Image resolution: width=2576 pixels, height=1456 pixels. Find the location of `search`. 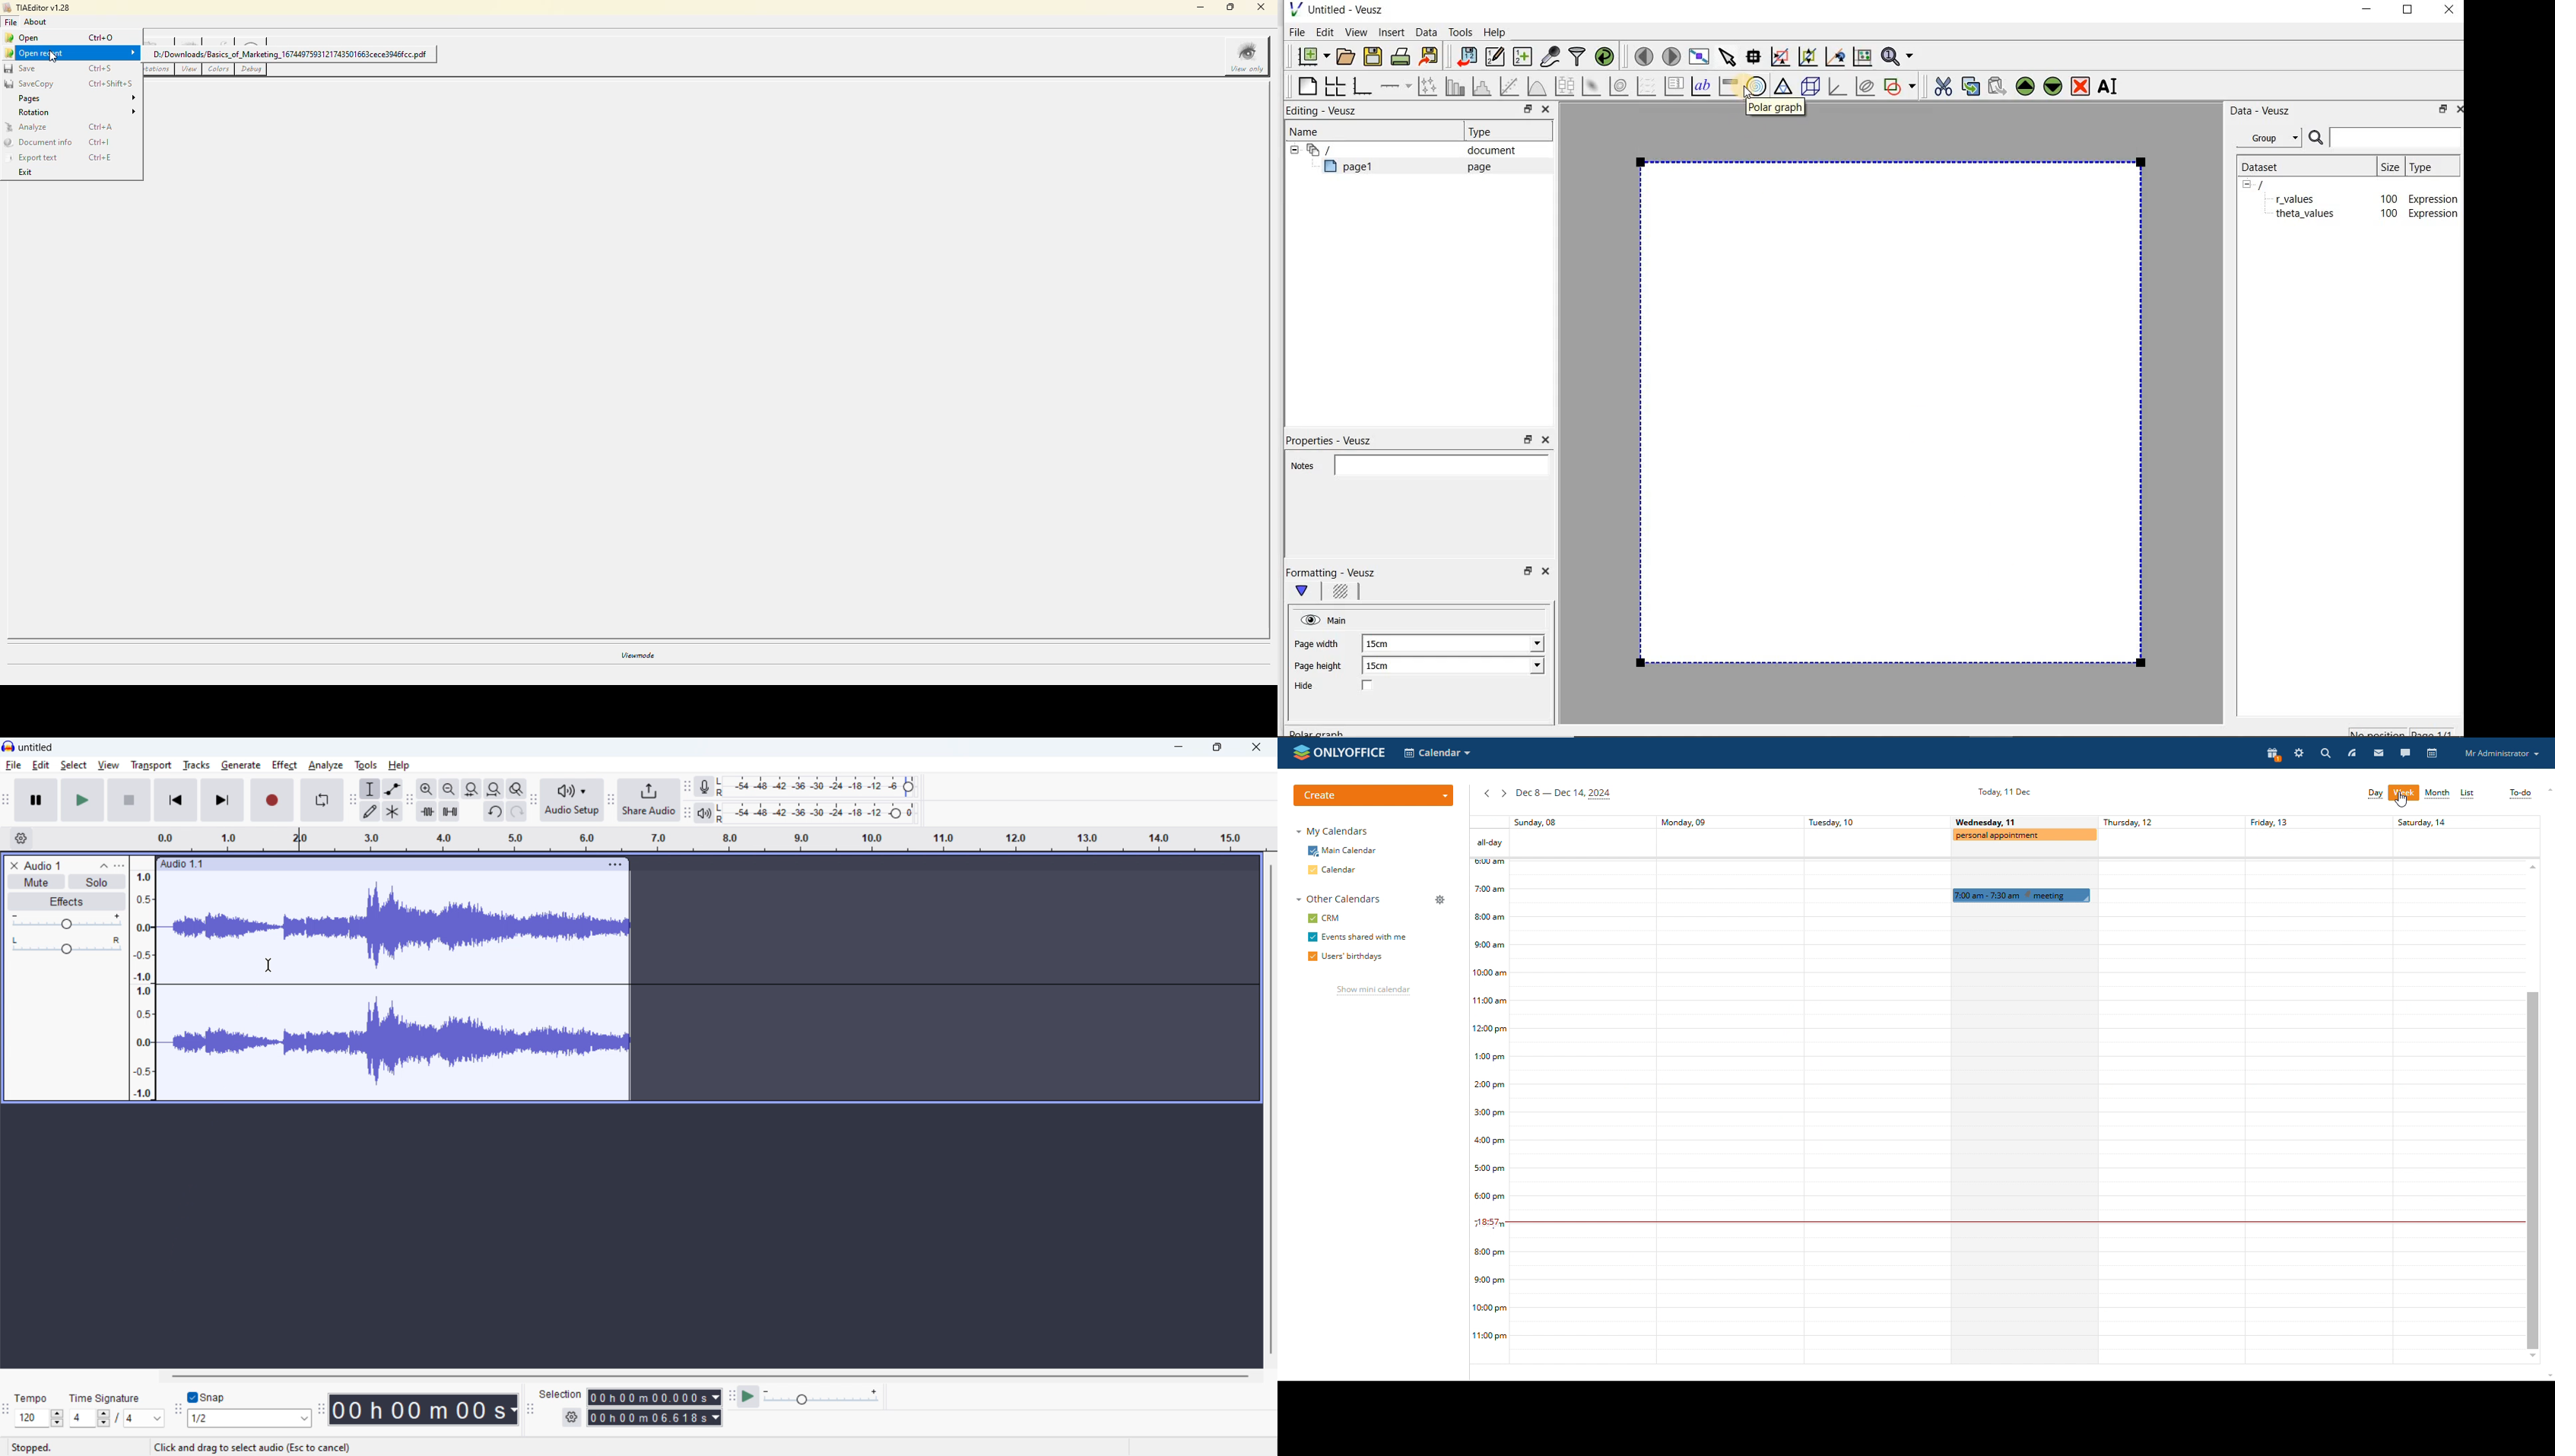

search is located at coordinates (2324, 753).